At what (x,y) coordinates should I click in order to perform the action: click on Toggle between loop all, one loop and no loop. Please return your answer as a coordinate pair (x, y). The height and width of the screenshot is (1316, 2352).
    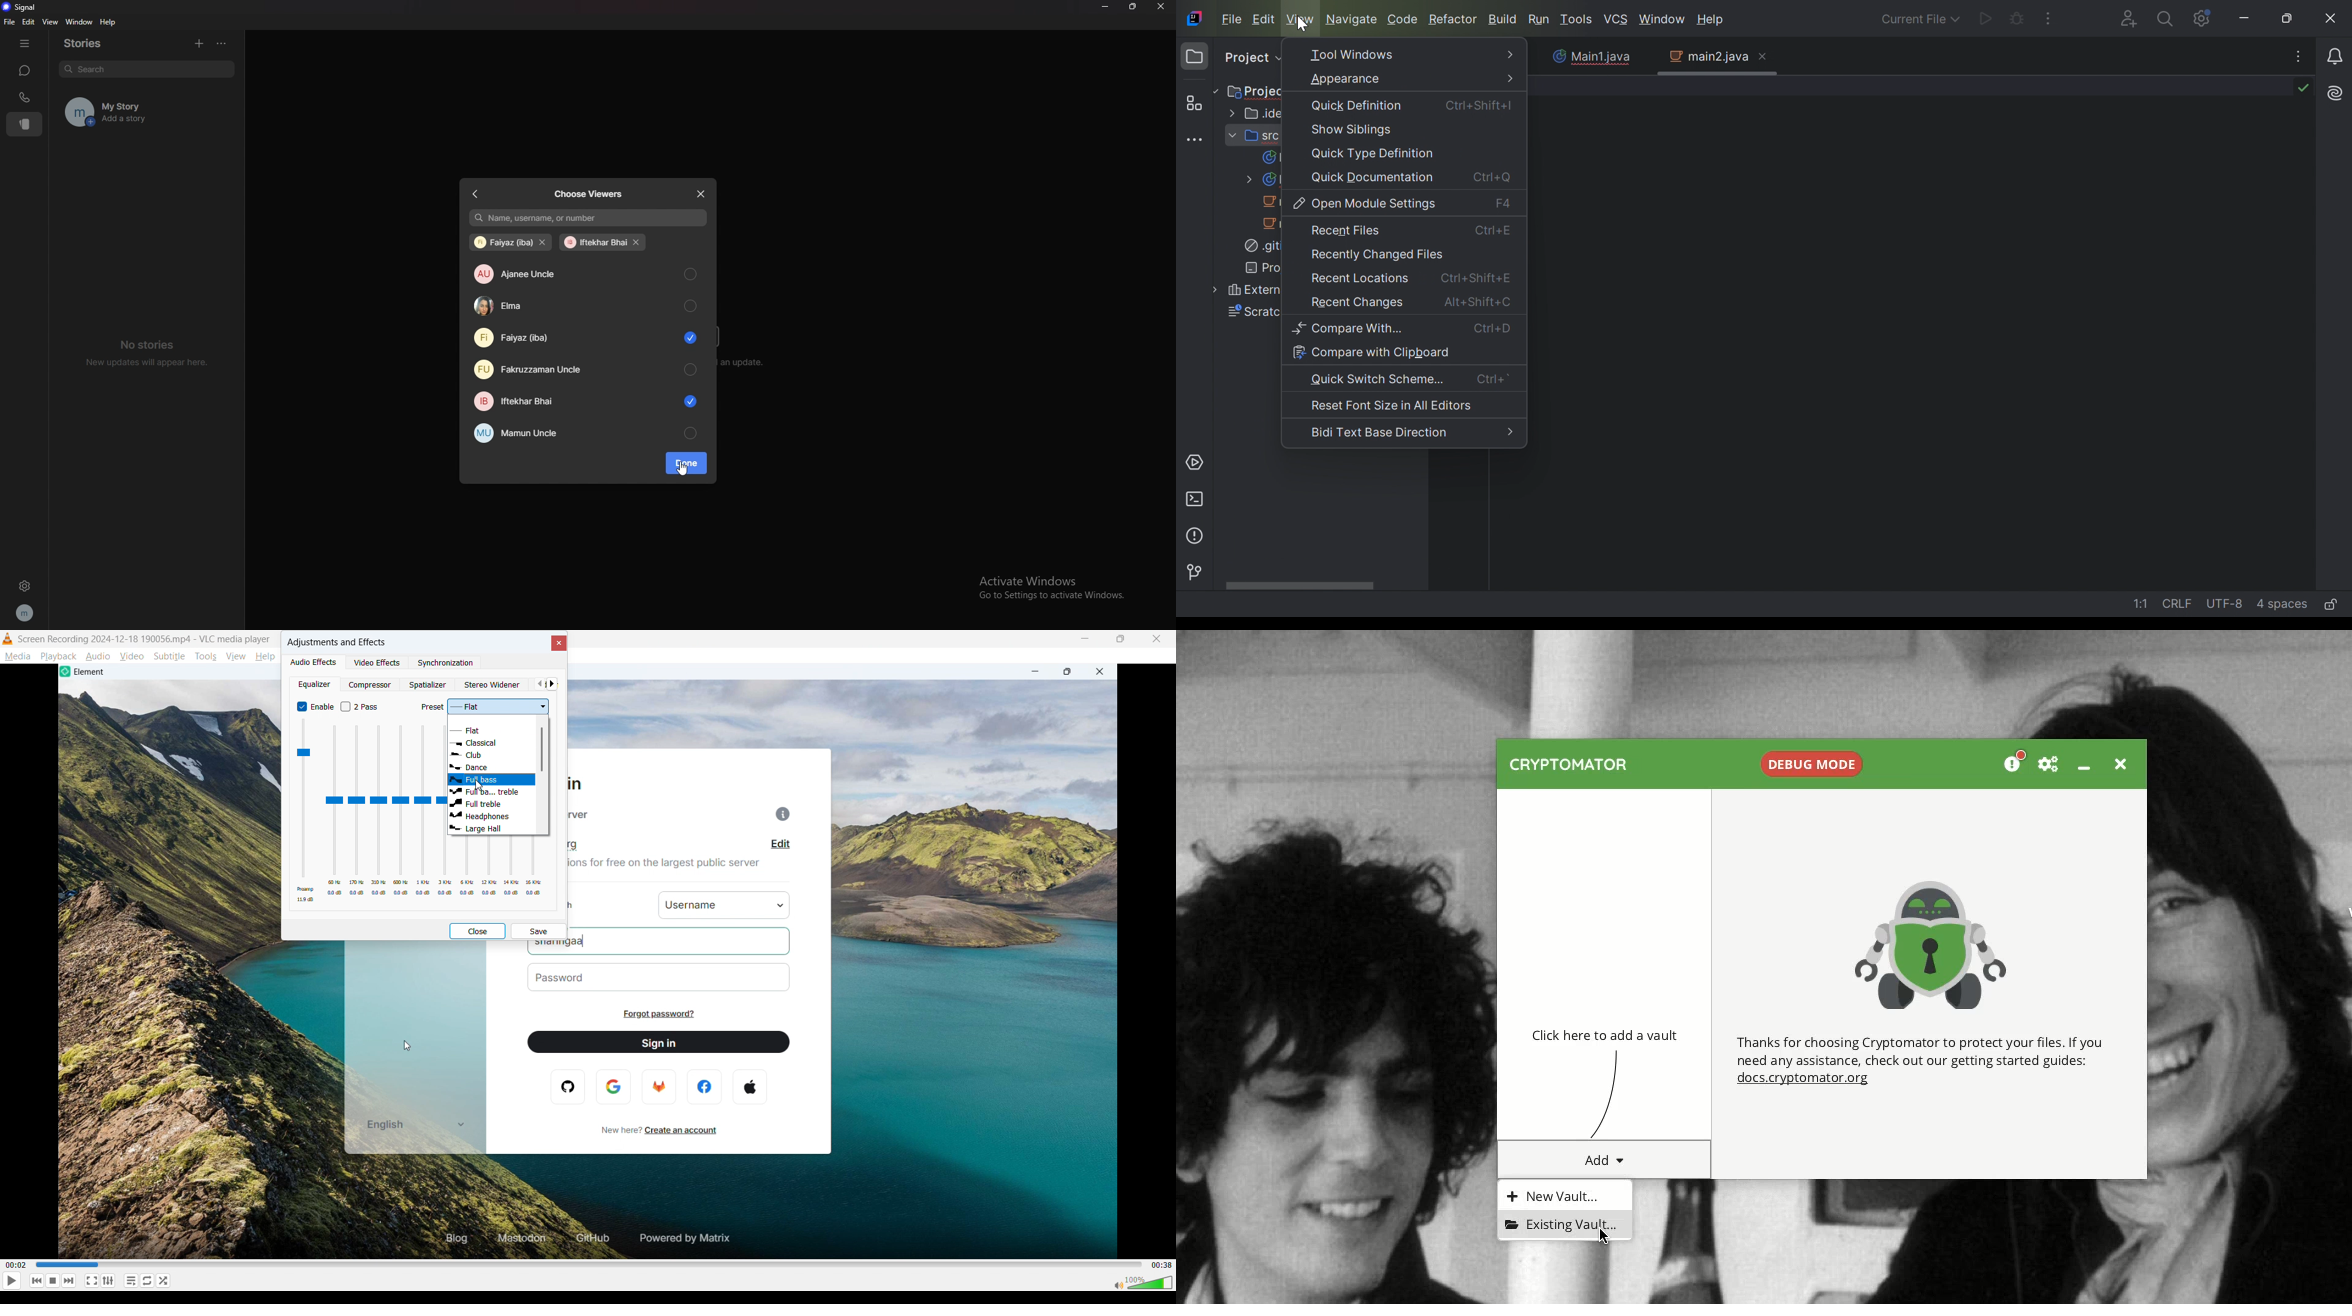
    Looking at the image, I should click on (148, 1281).